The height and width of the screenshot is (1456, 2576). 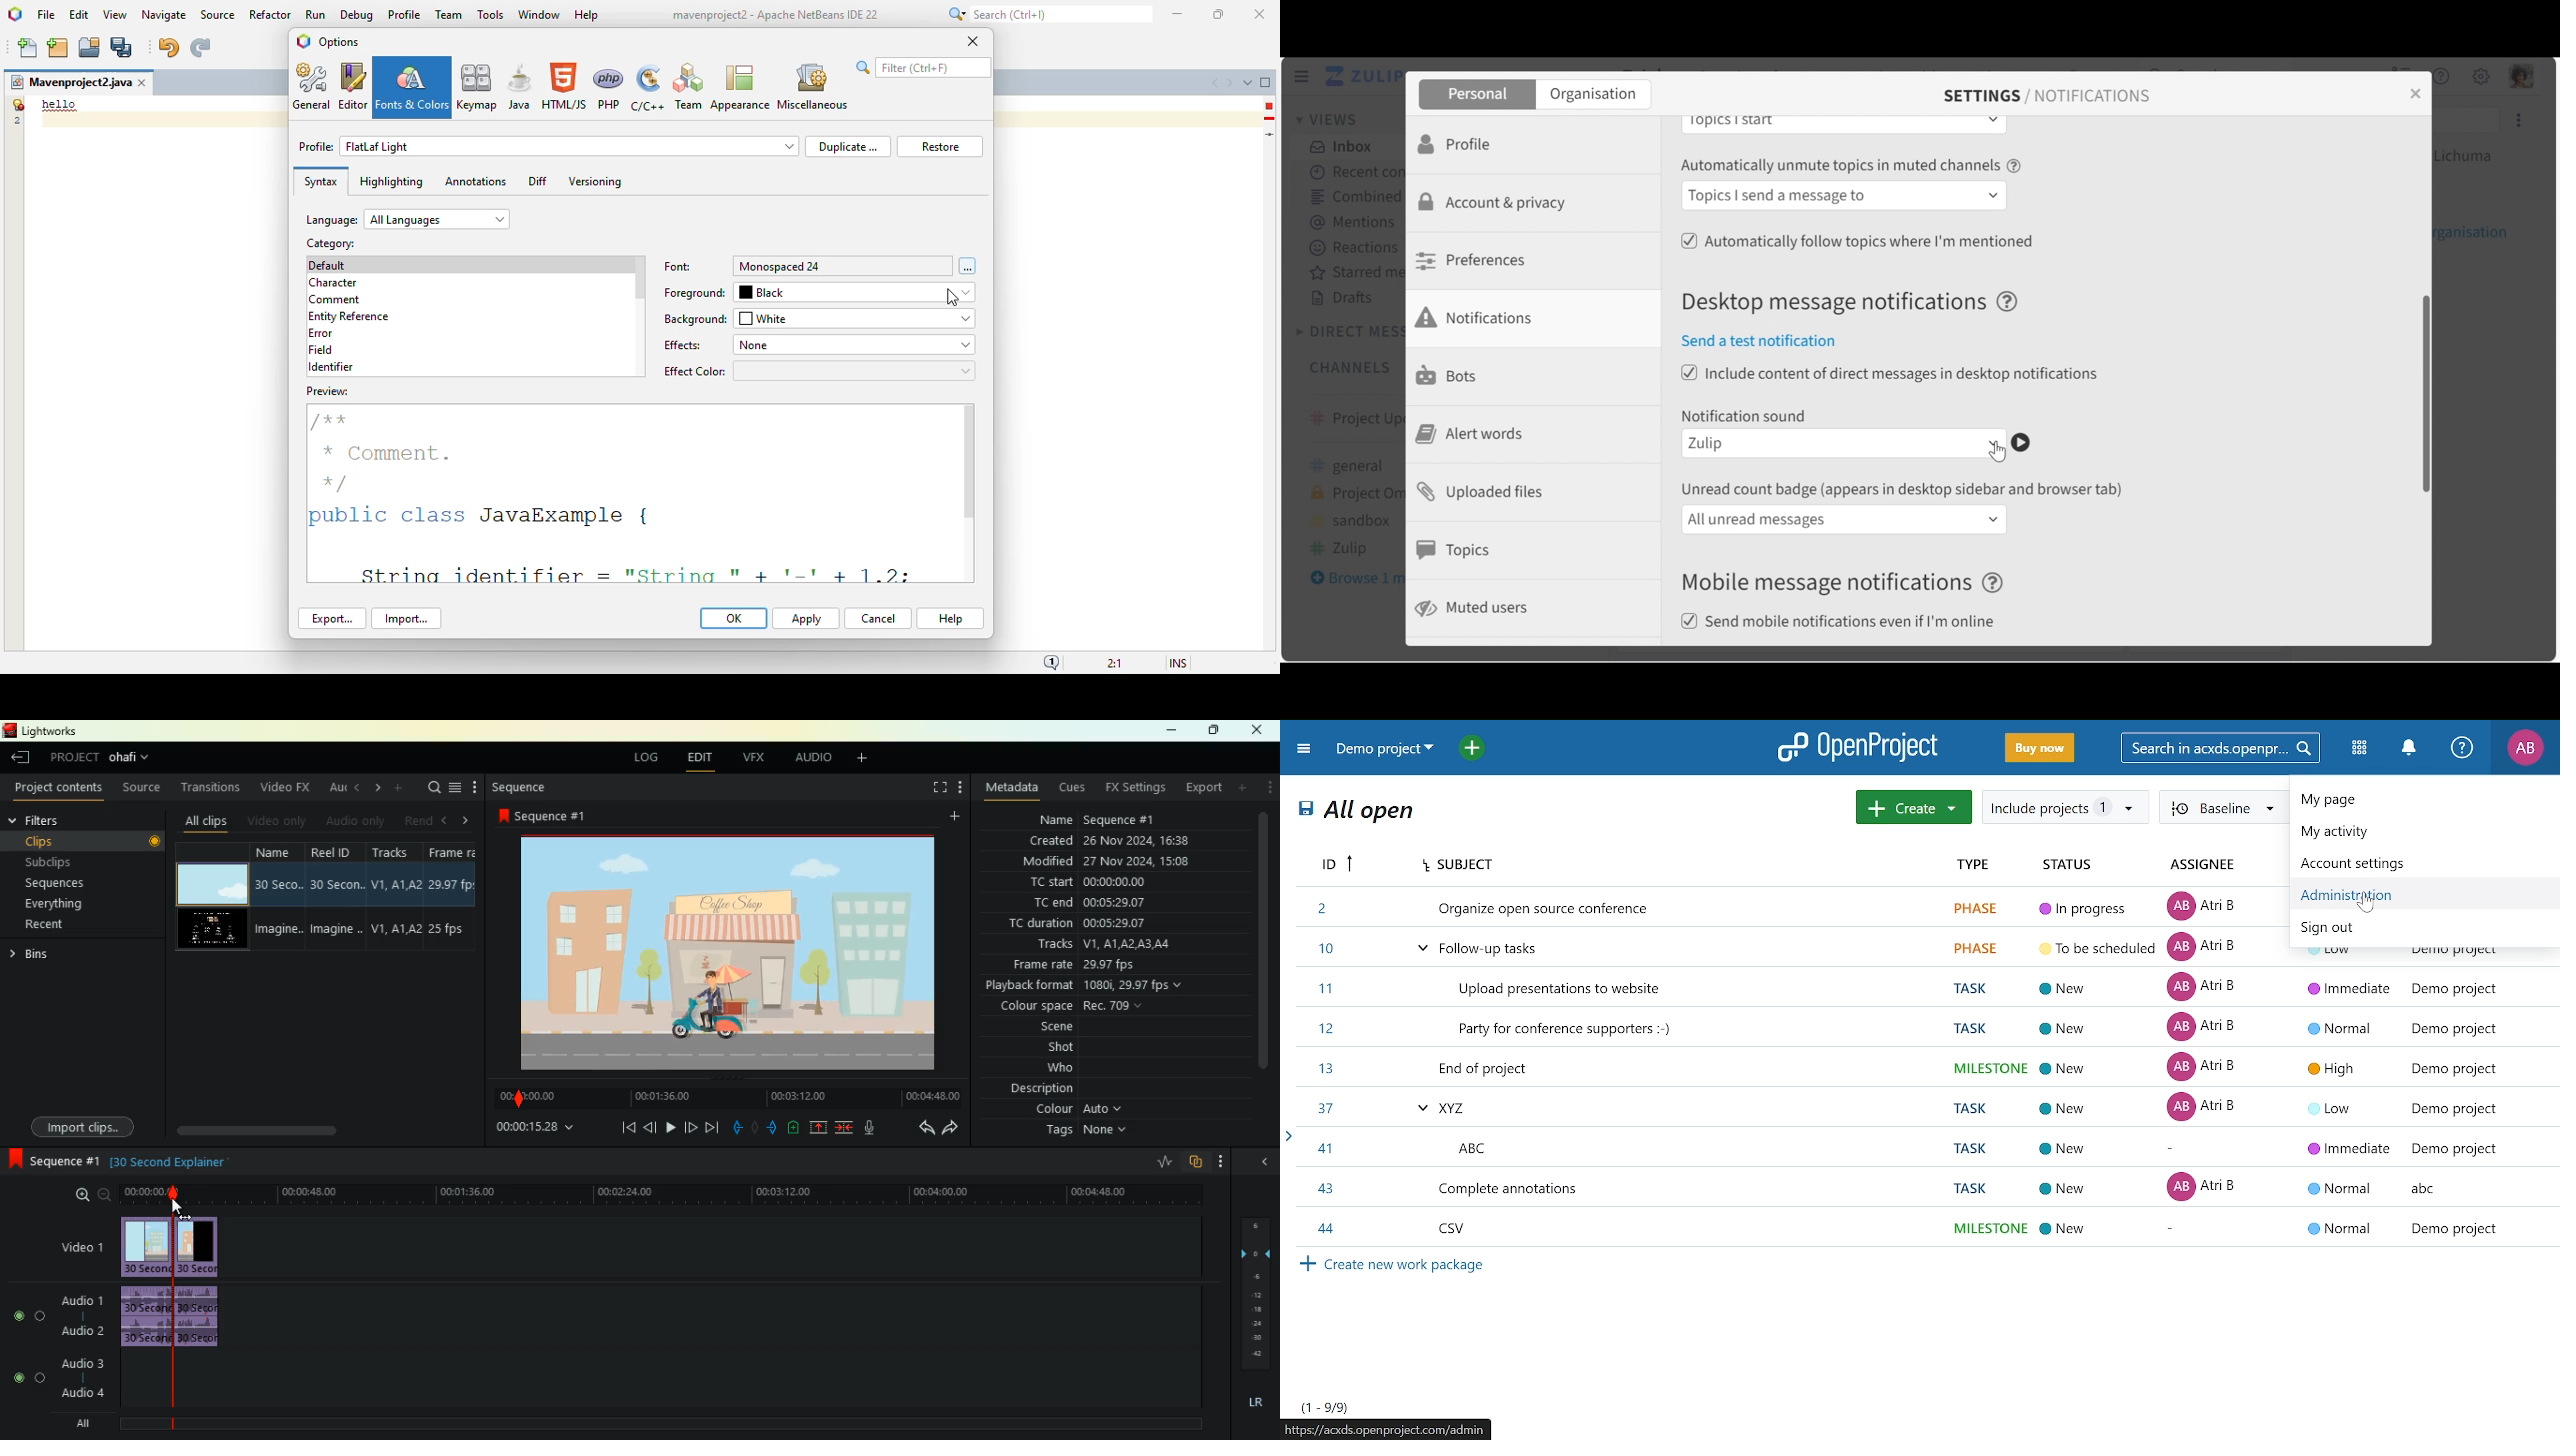 What do you see at coordinates (771, 1127) in the screenshot?
I see `push` at bounding box center [771, 1127].